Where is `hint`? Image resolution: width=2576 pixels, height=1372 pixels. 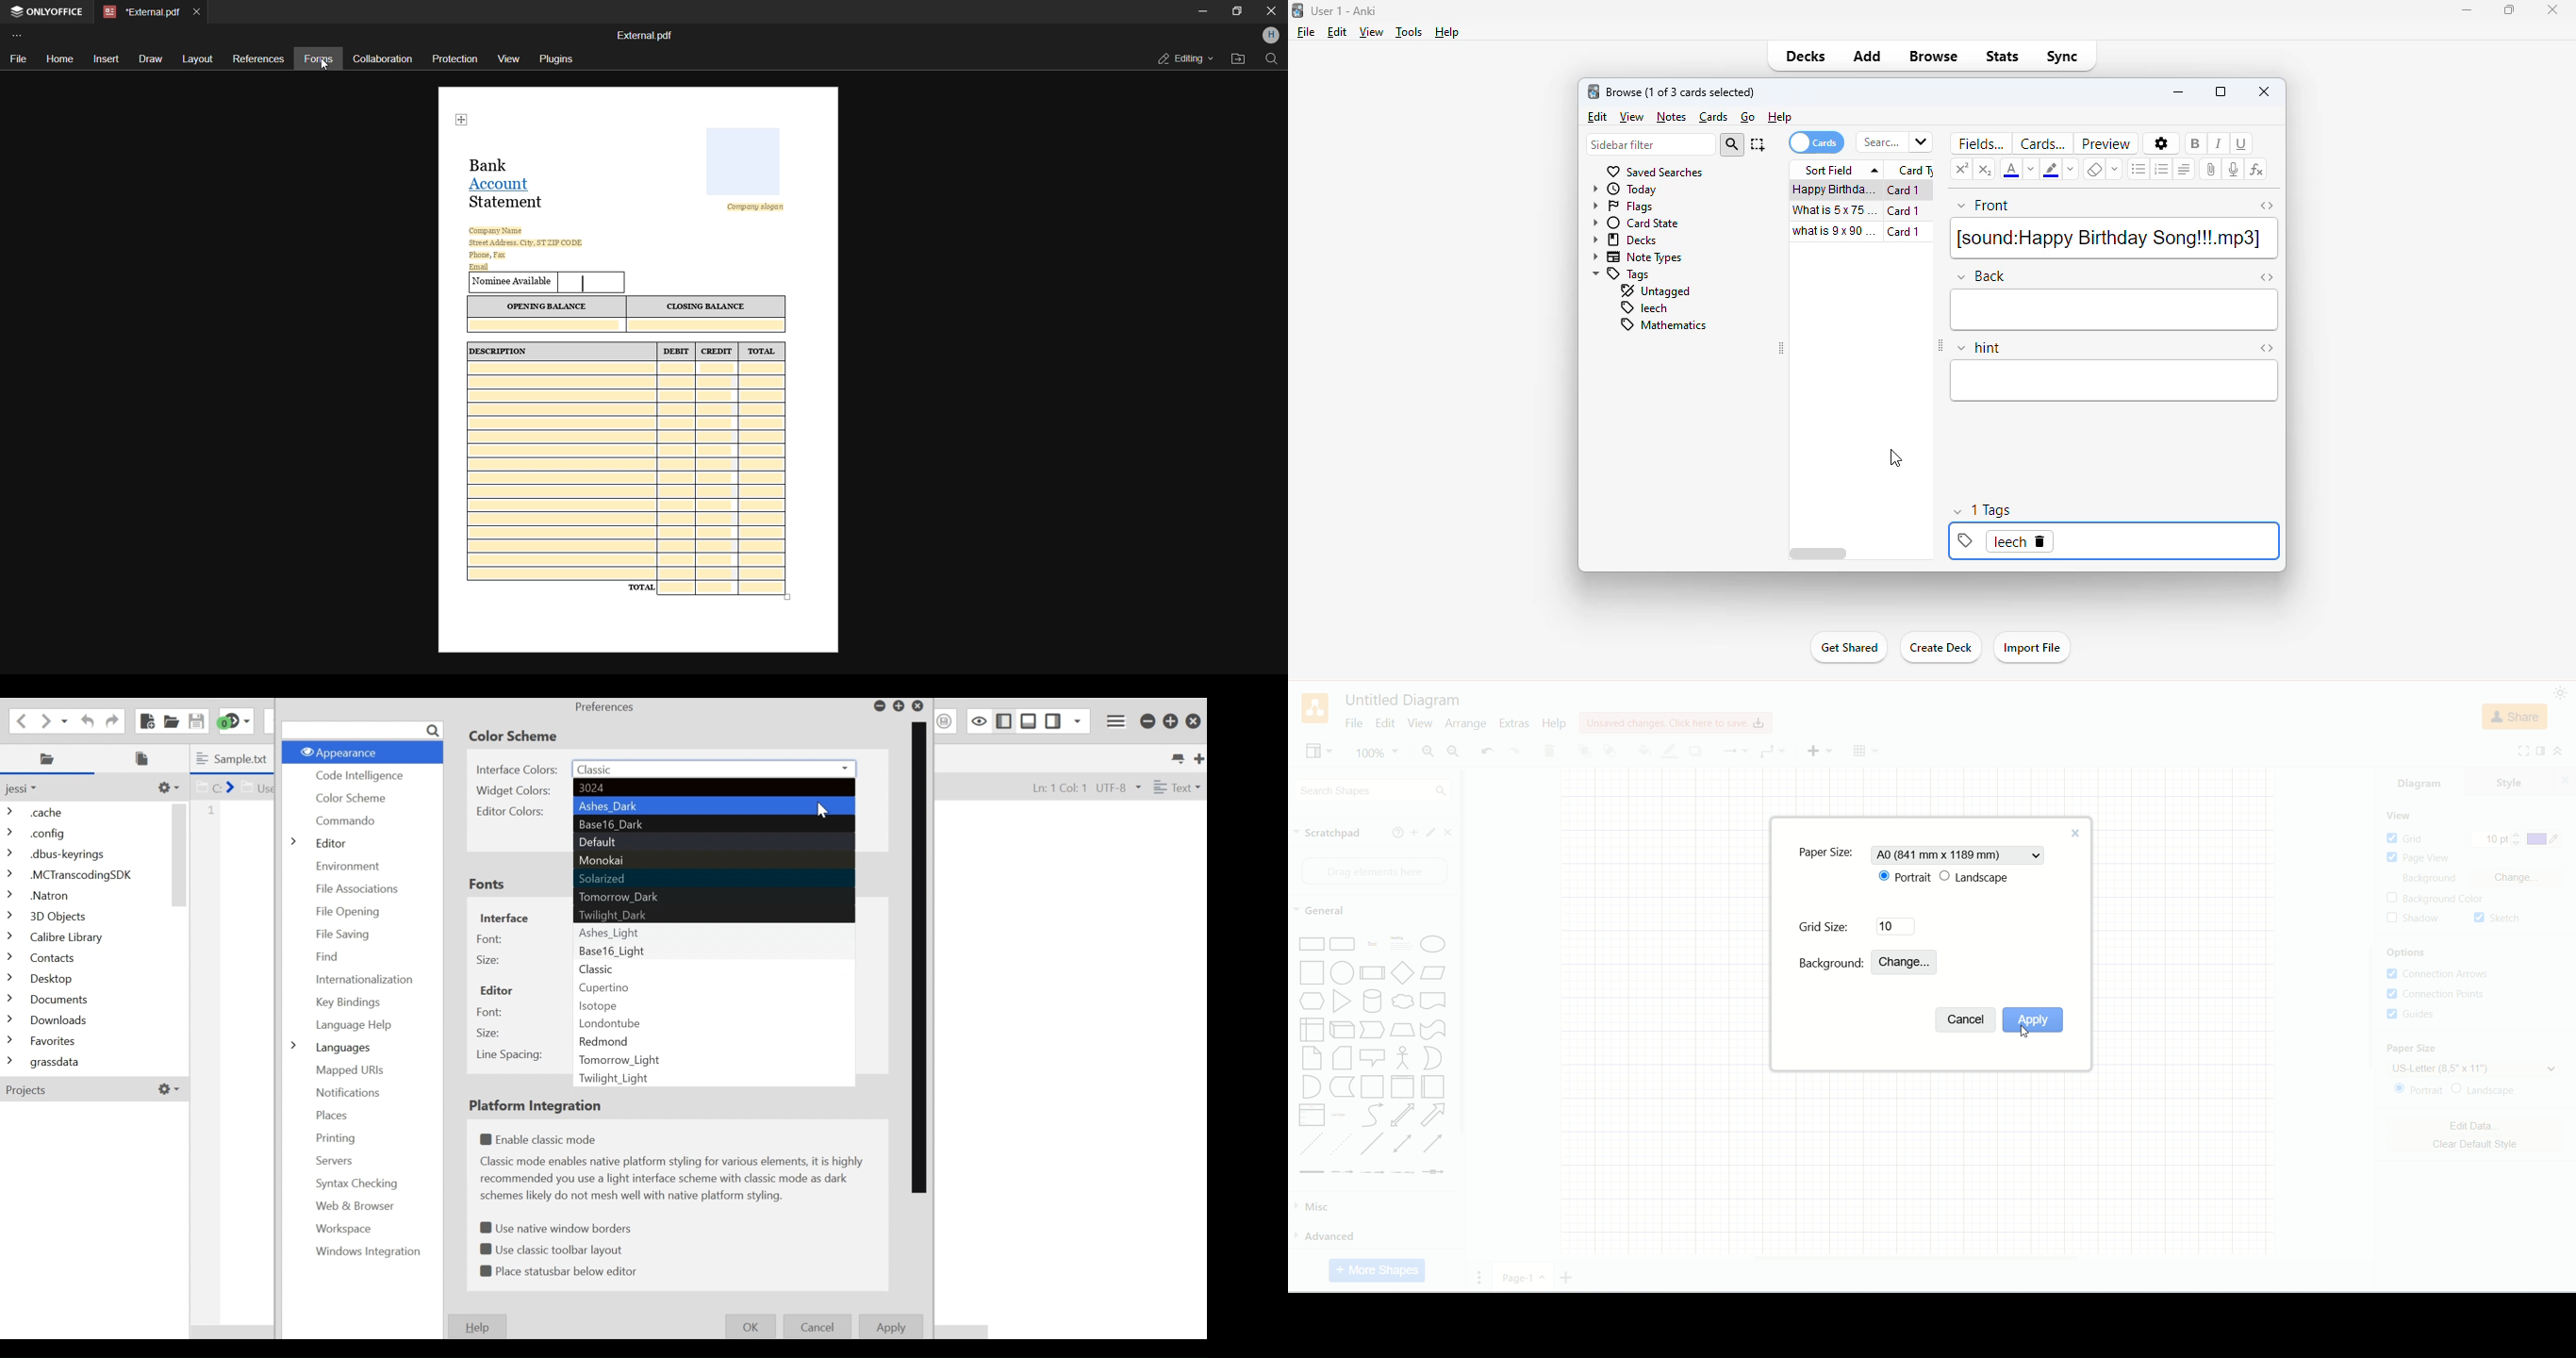 hint is located at coordinates (2115, 381).